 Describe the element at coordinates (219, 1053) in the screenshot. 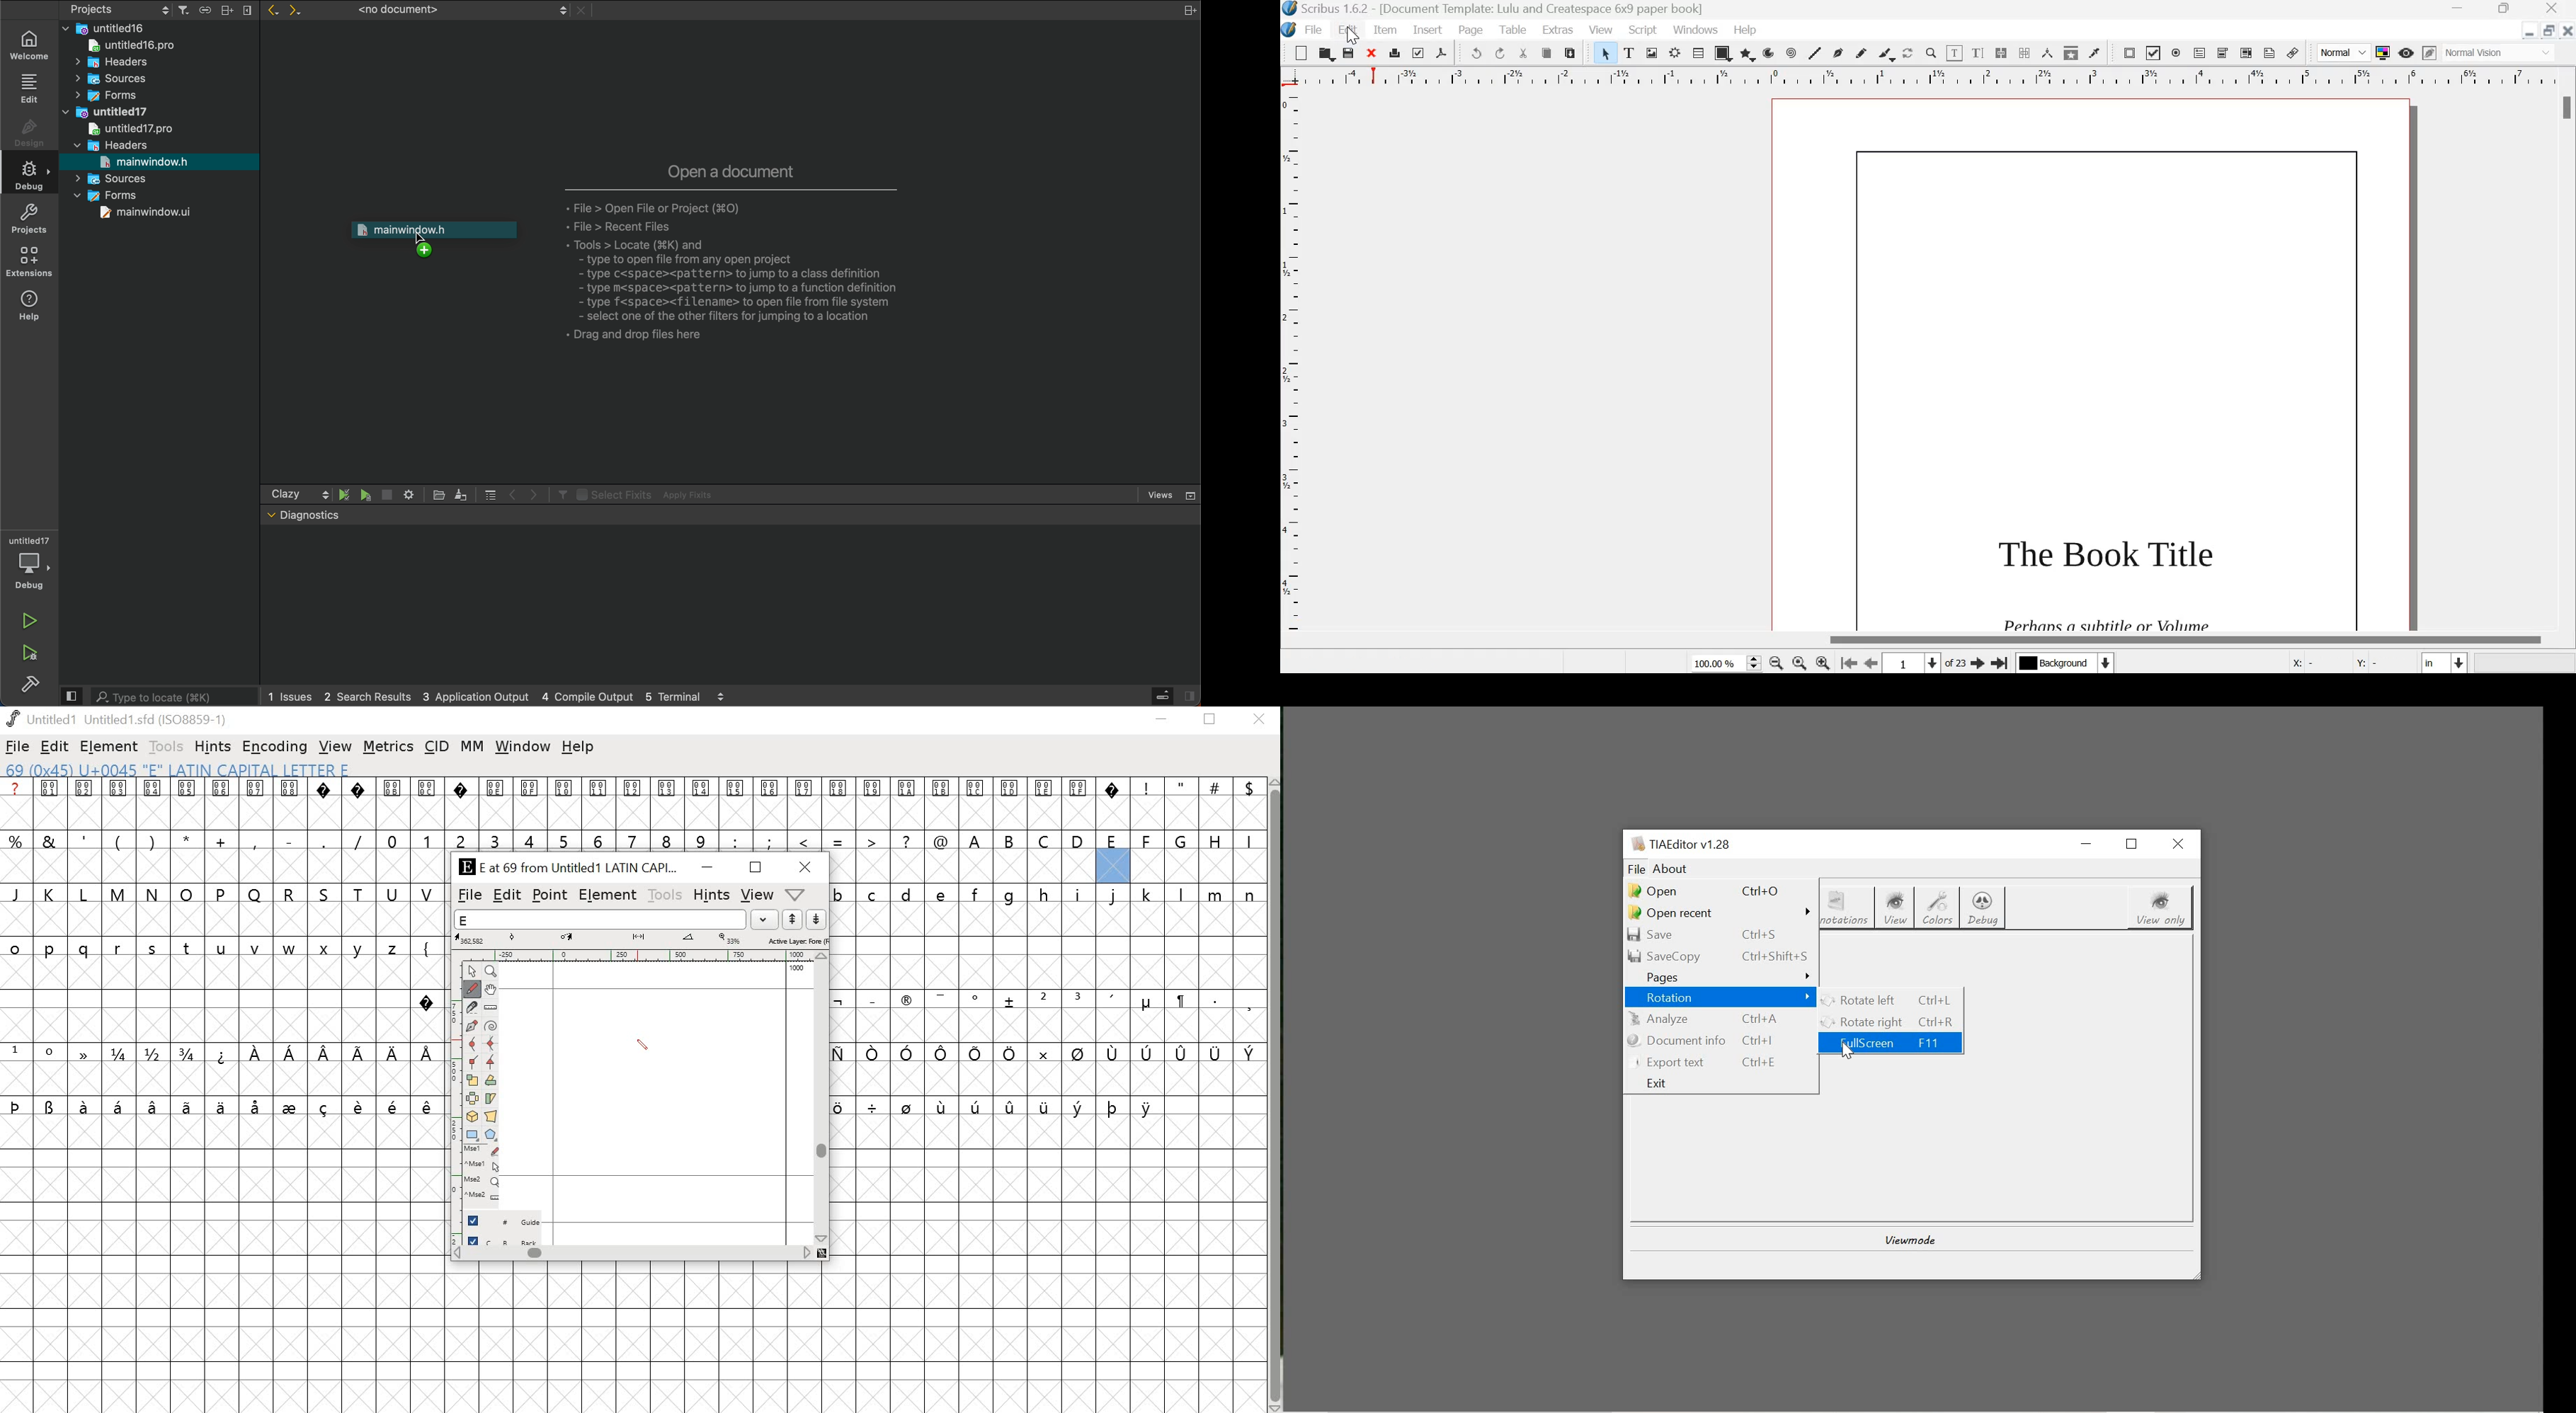

I see `special characters` at that location.